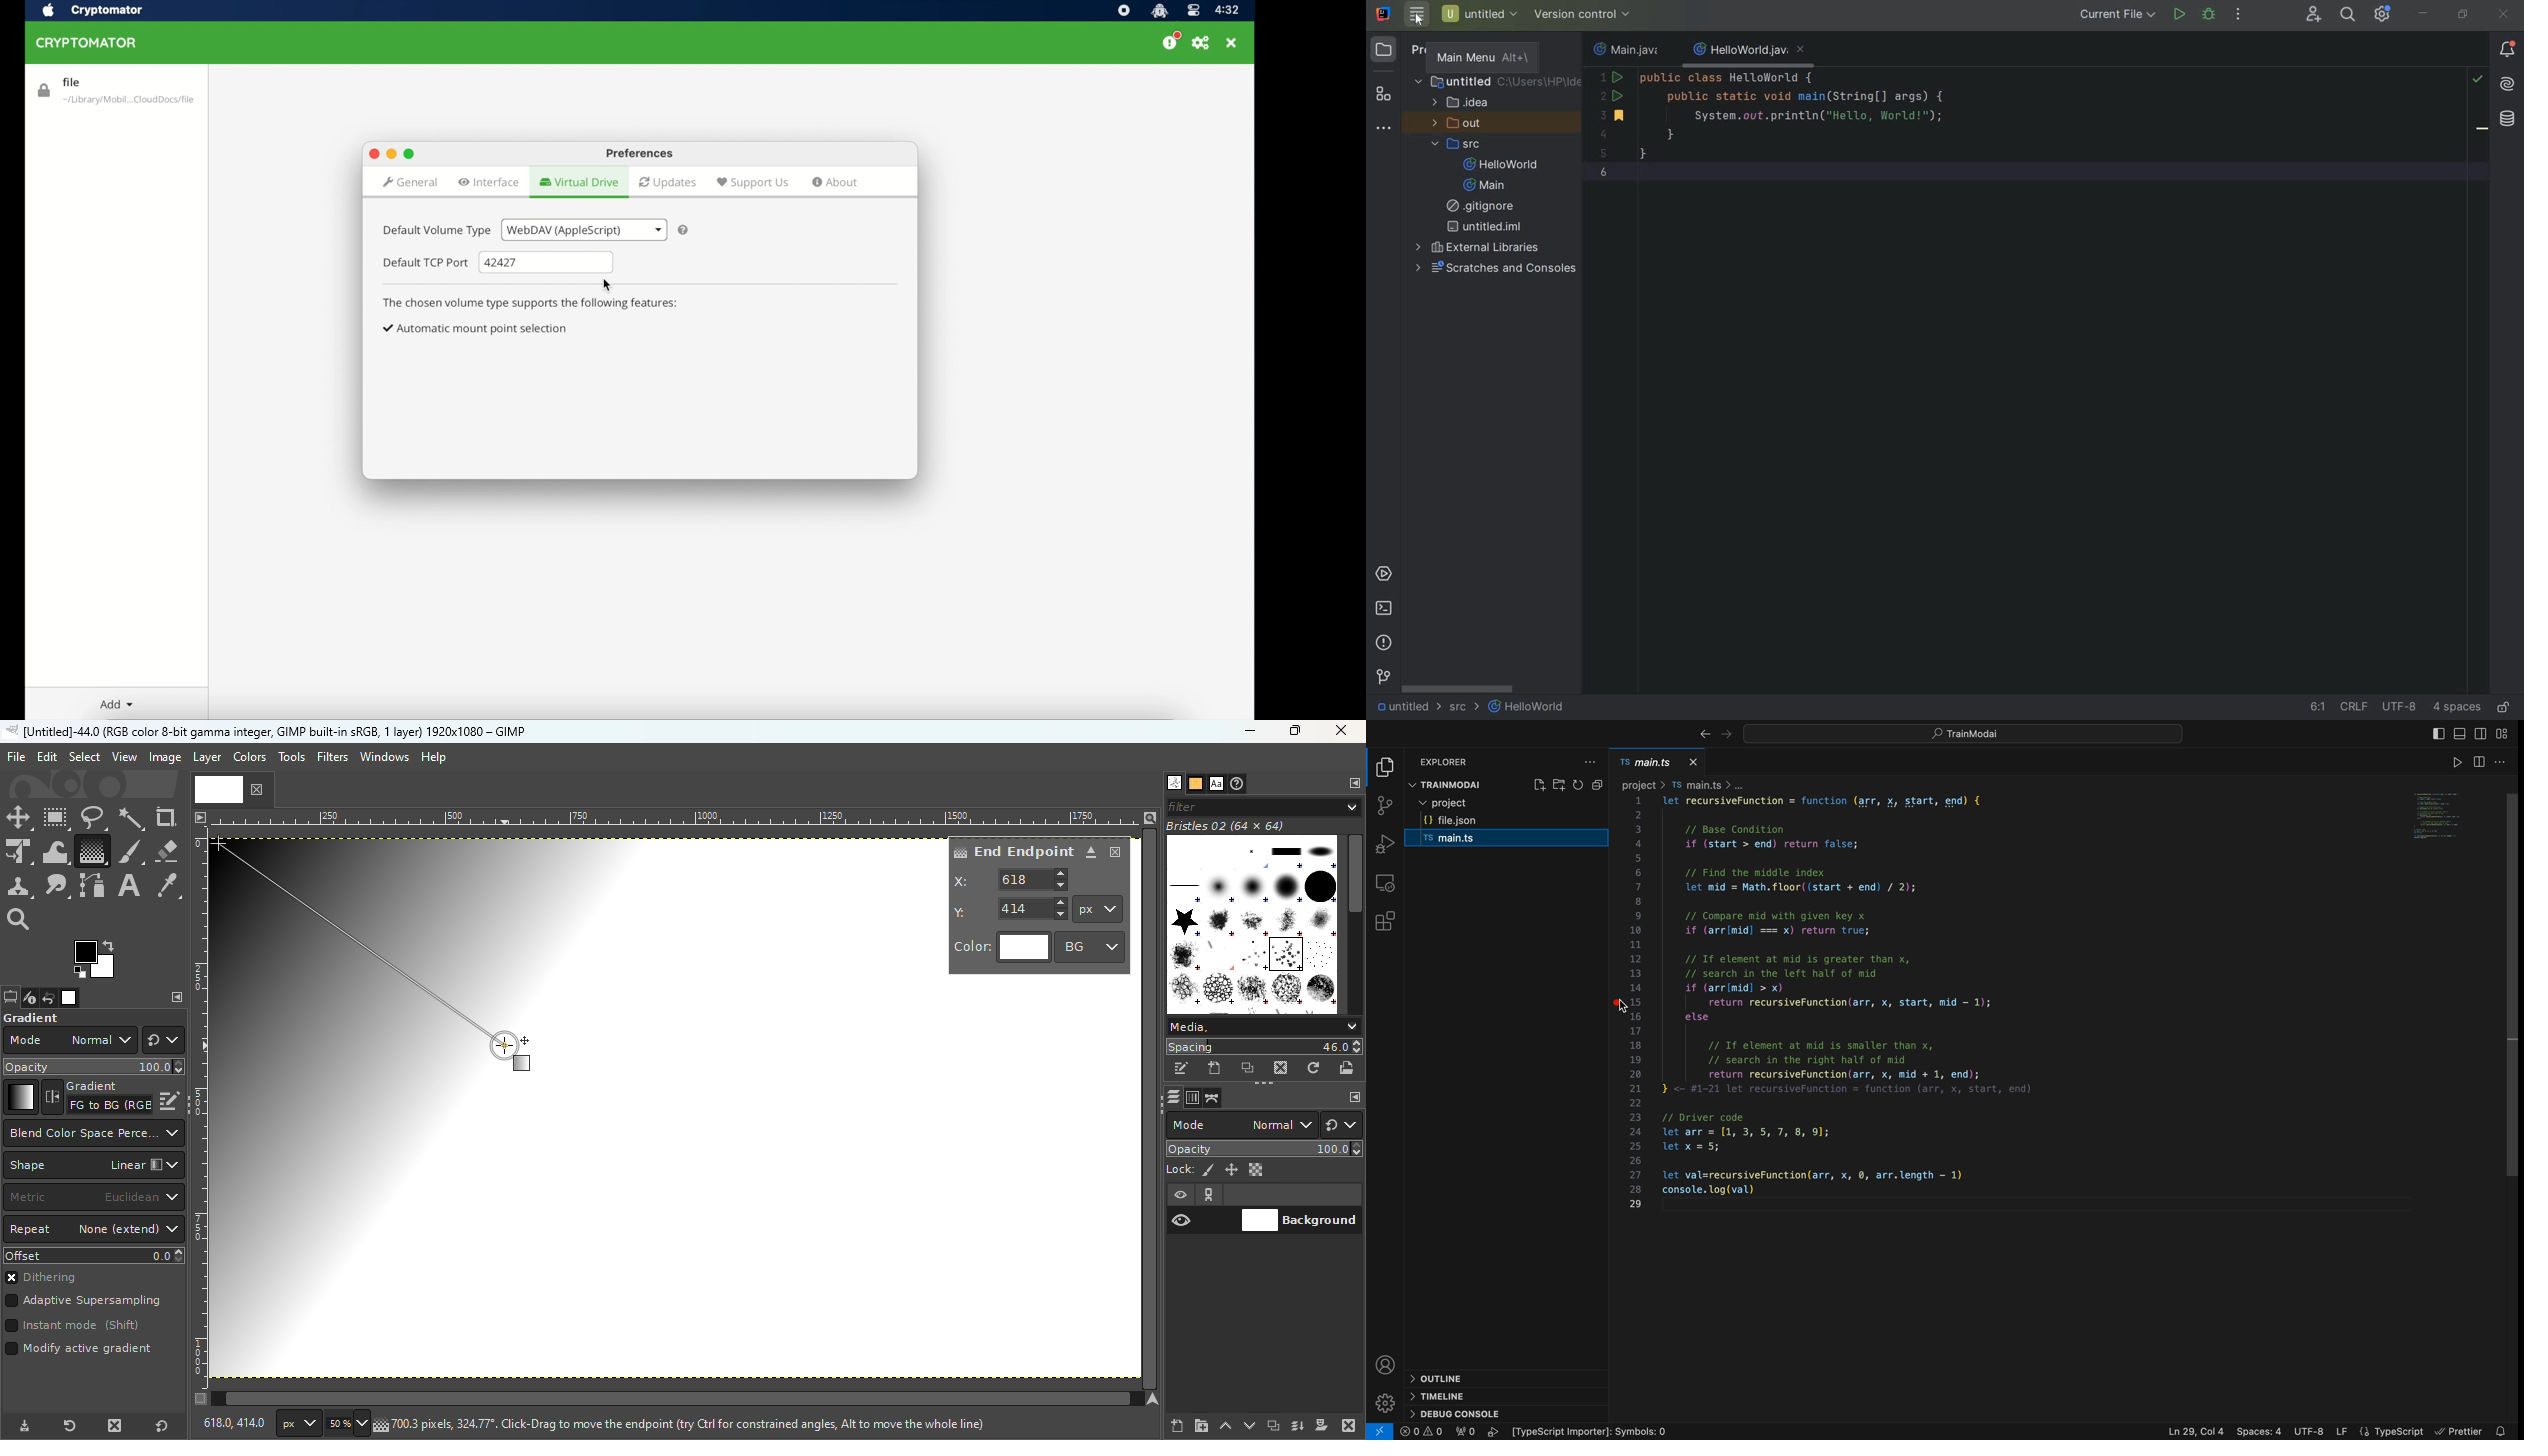 The height and width of the screenshot is (1456, 2548). I want to click on Horizontal scroll bar, so click(1152, 1109).